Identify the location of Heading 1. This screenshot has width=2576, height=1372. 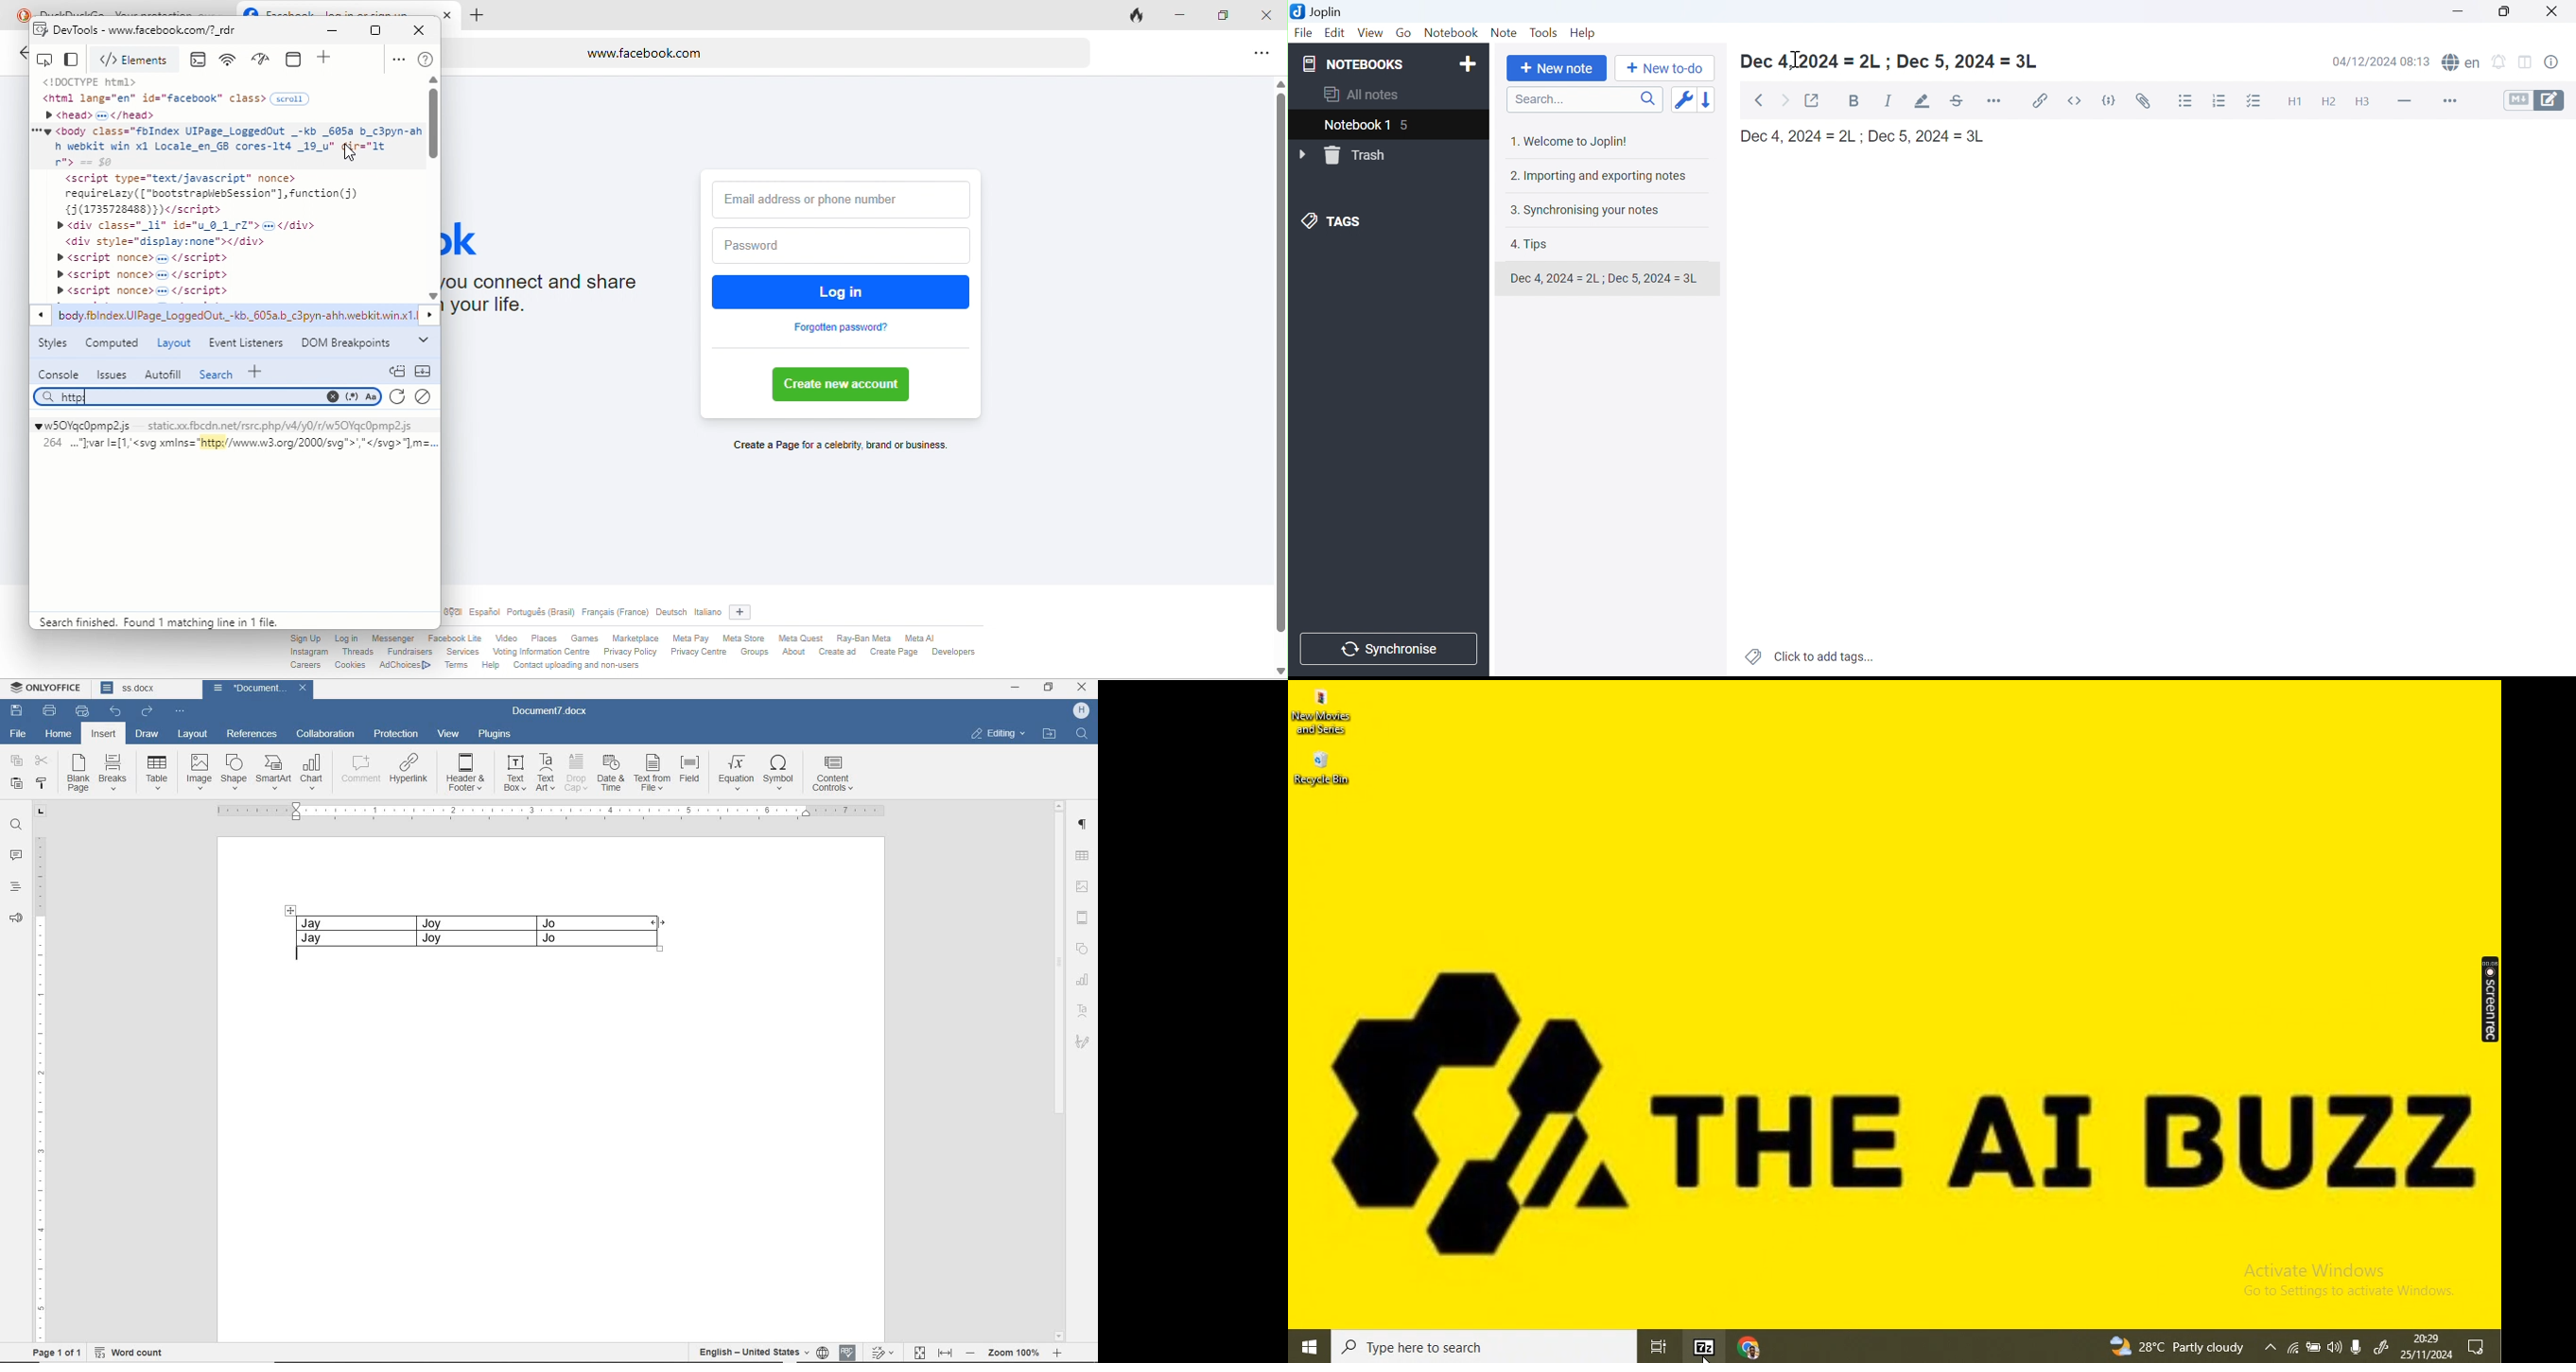
(2294, 101).